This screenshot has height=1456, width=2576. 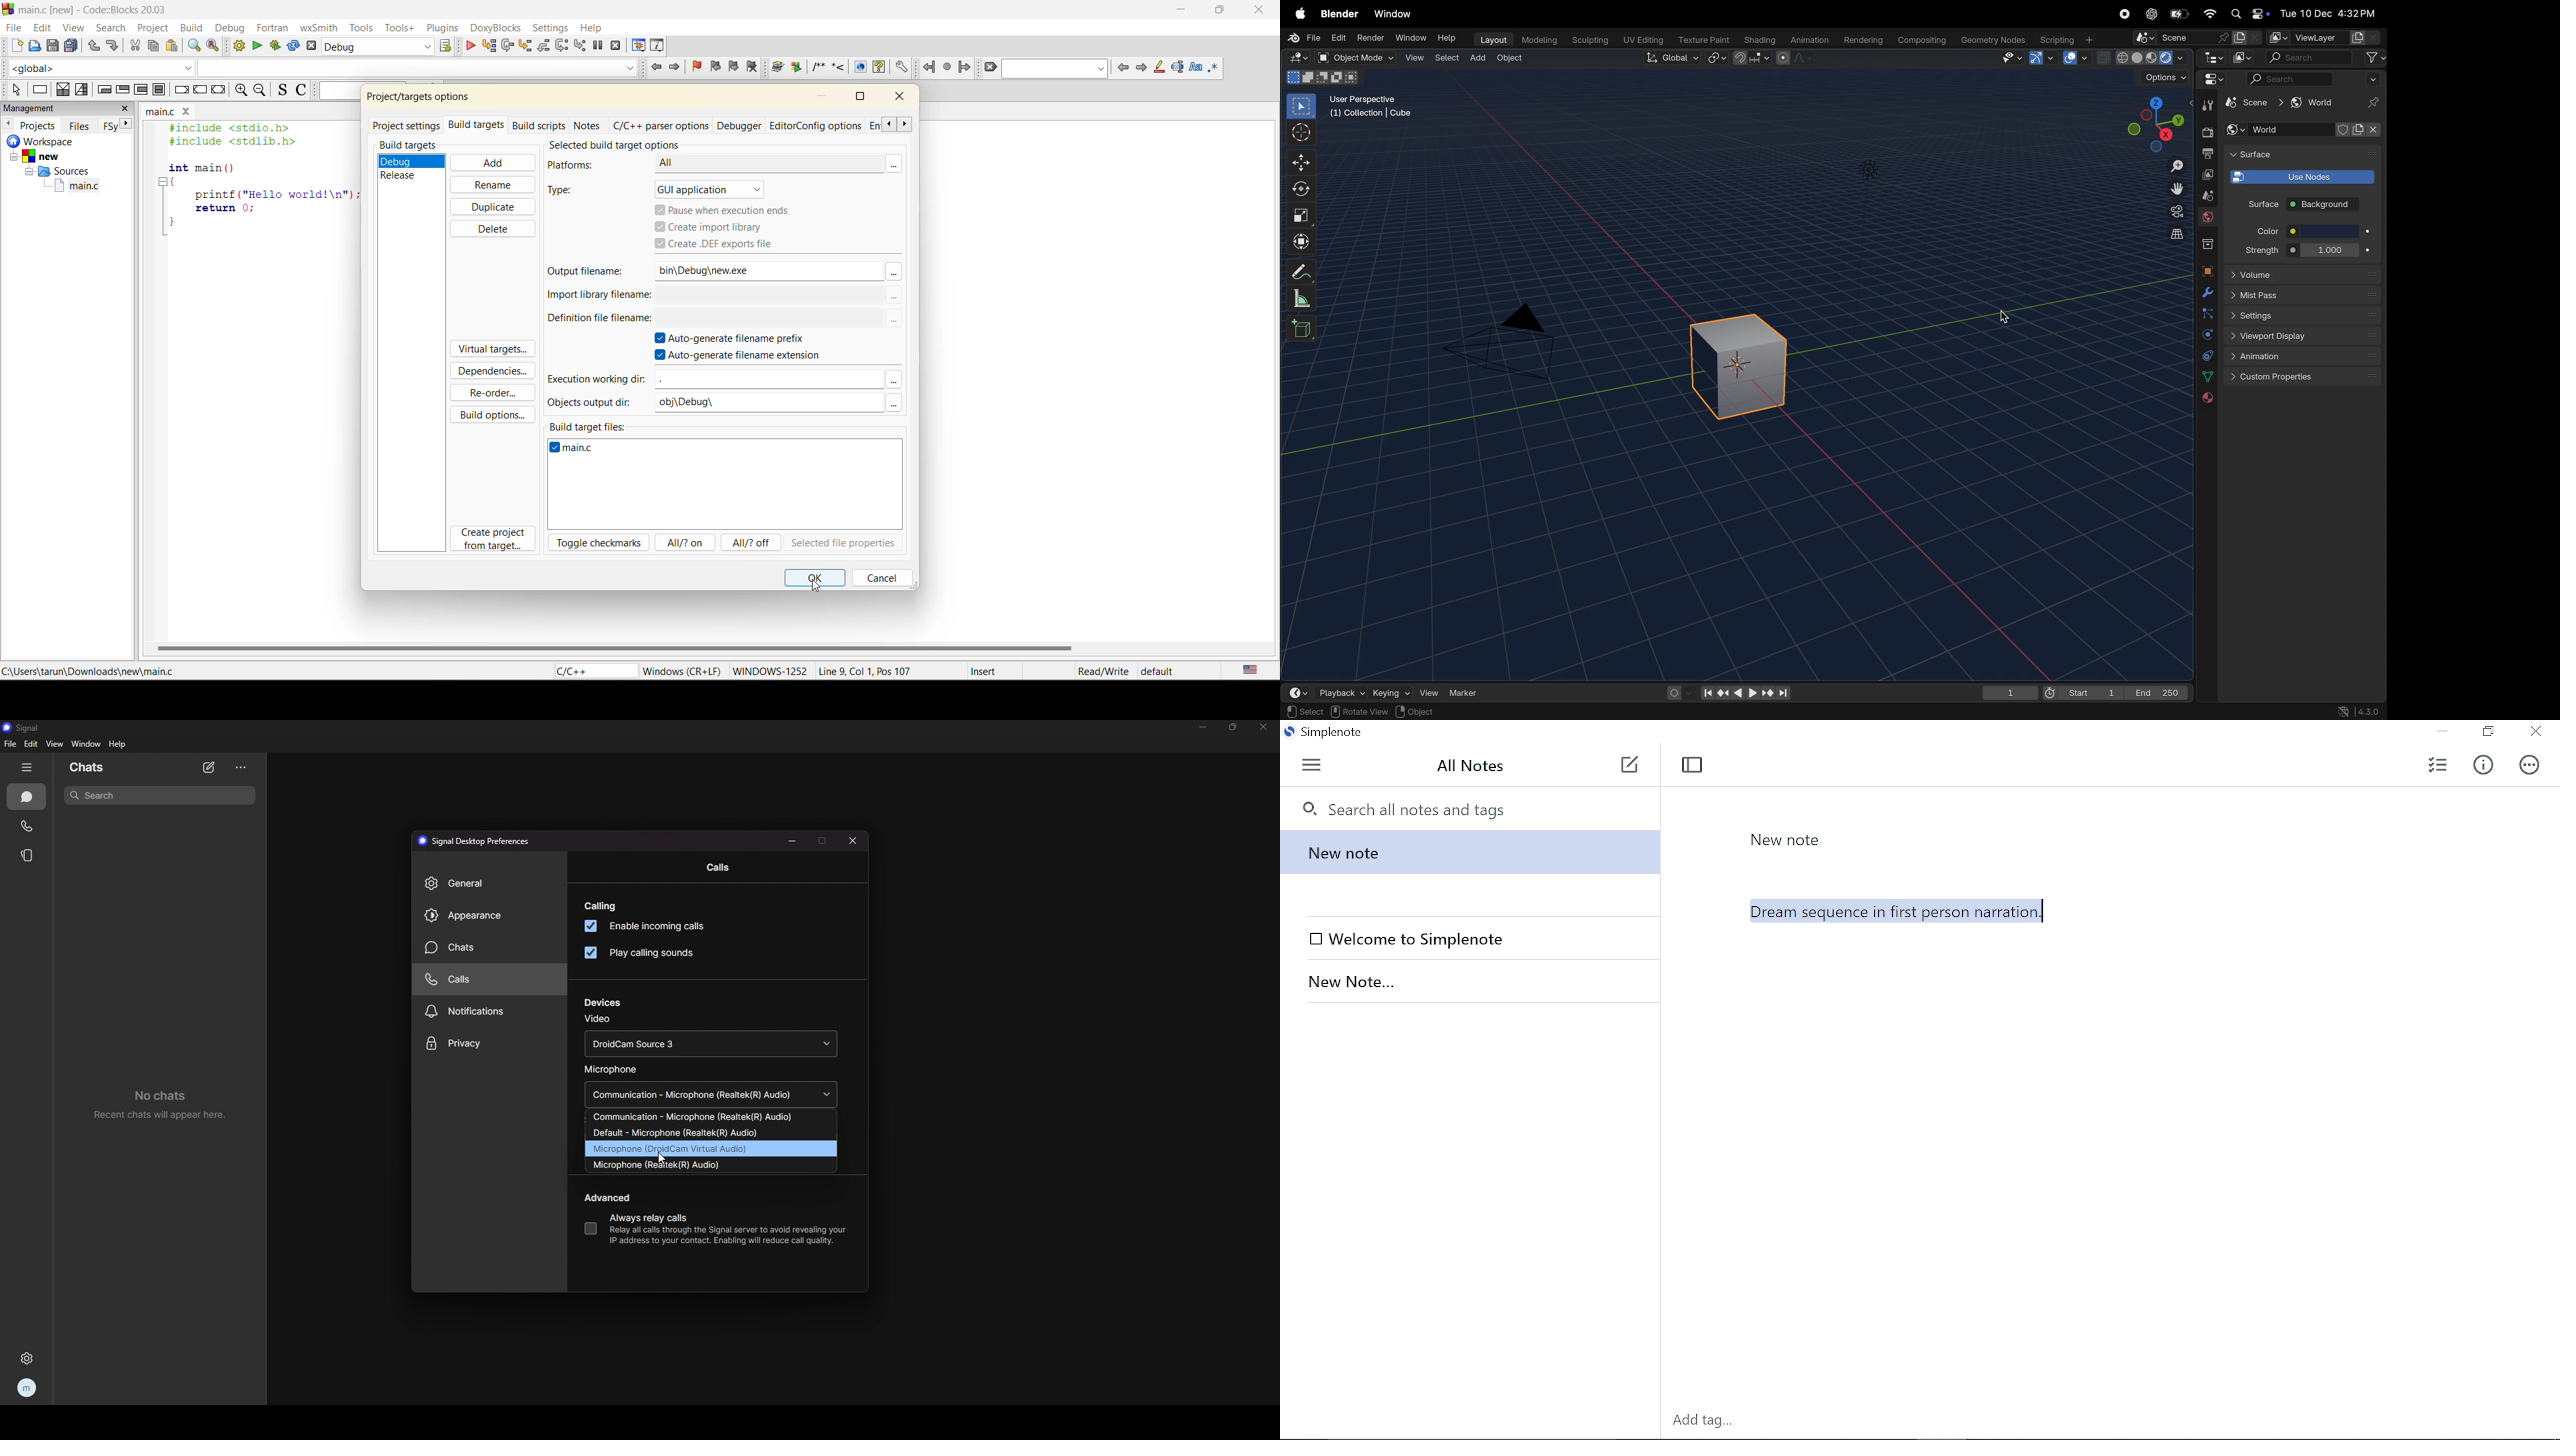 What do you see at coordinates (1376, 108) in the screenshot?
I see `user perspective` at bounding box center [1376, 108].